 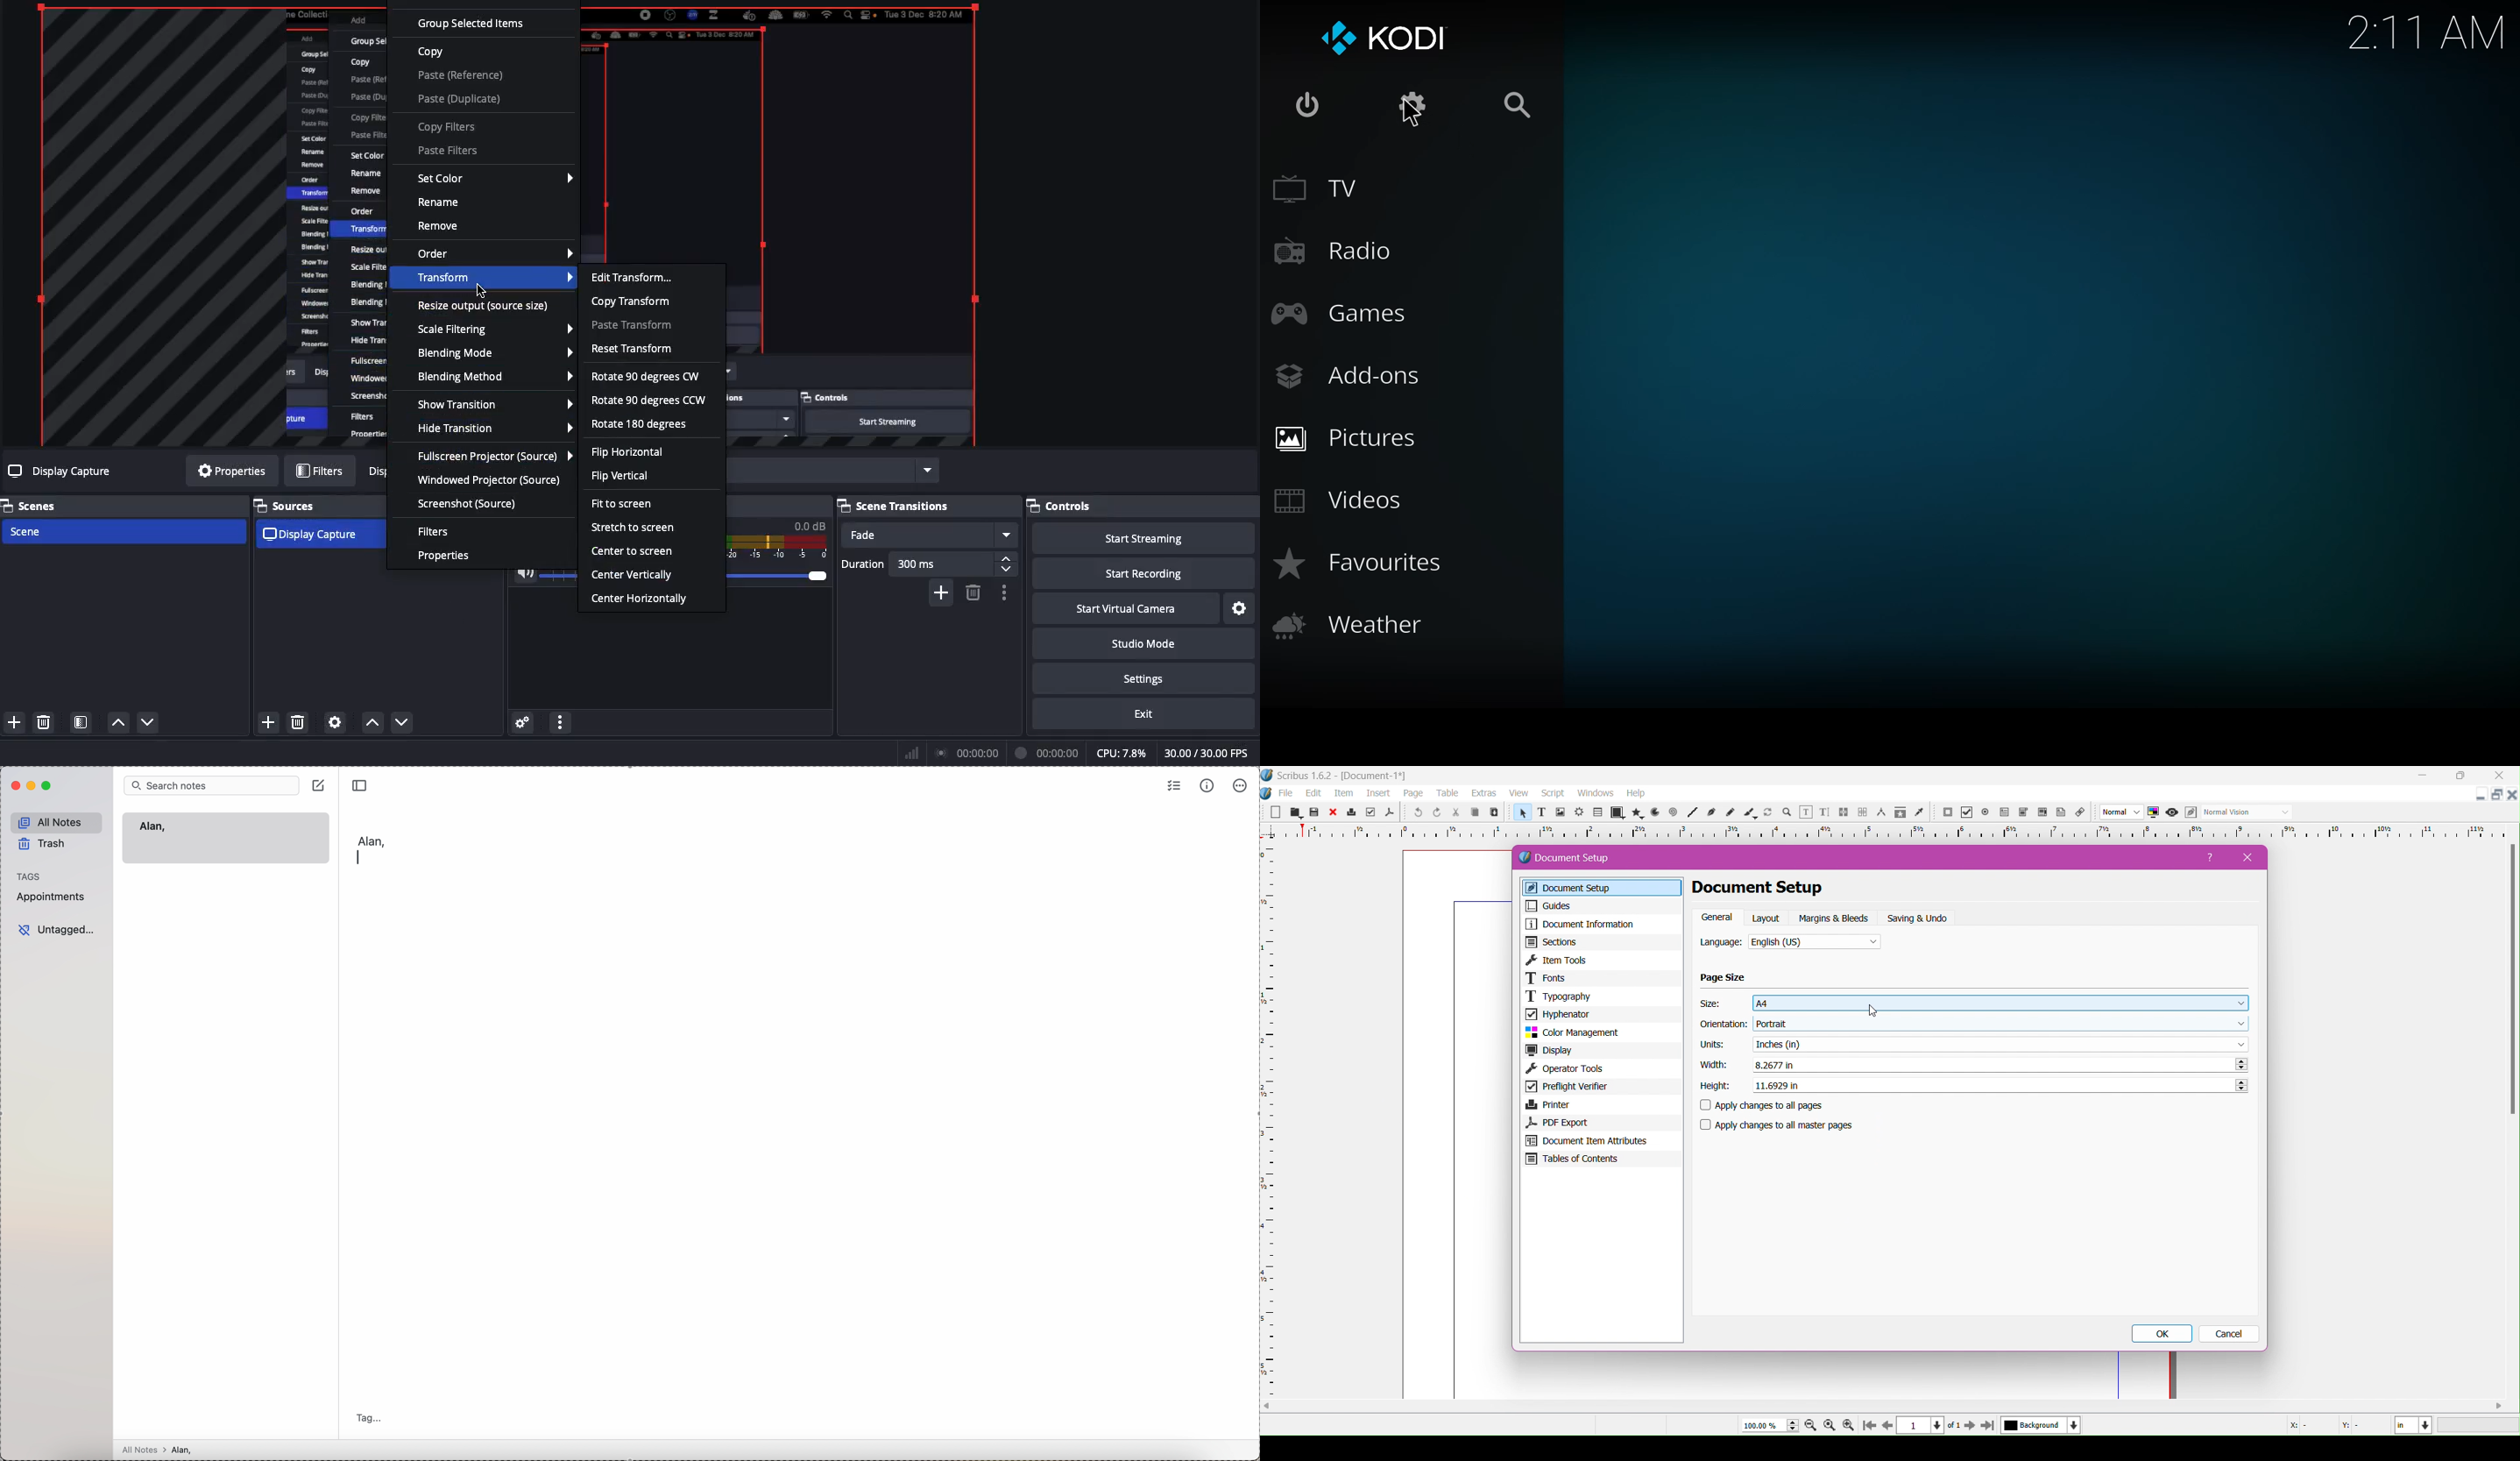 What do you see at coordinates (562, 722) in the screenshot?
I see `options` at bounding box center [562, 722].